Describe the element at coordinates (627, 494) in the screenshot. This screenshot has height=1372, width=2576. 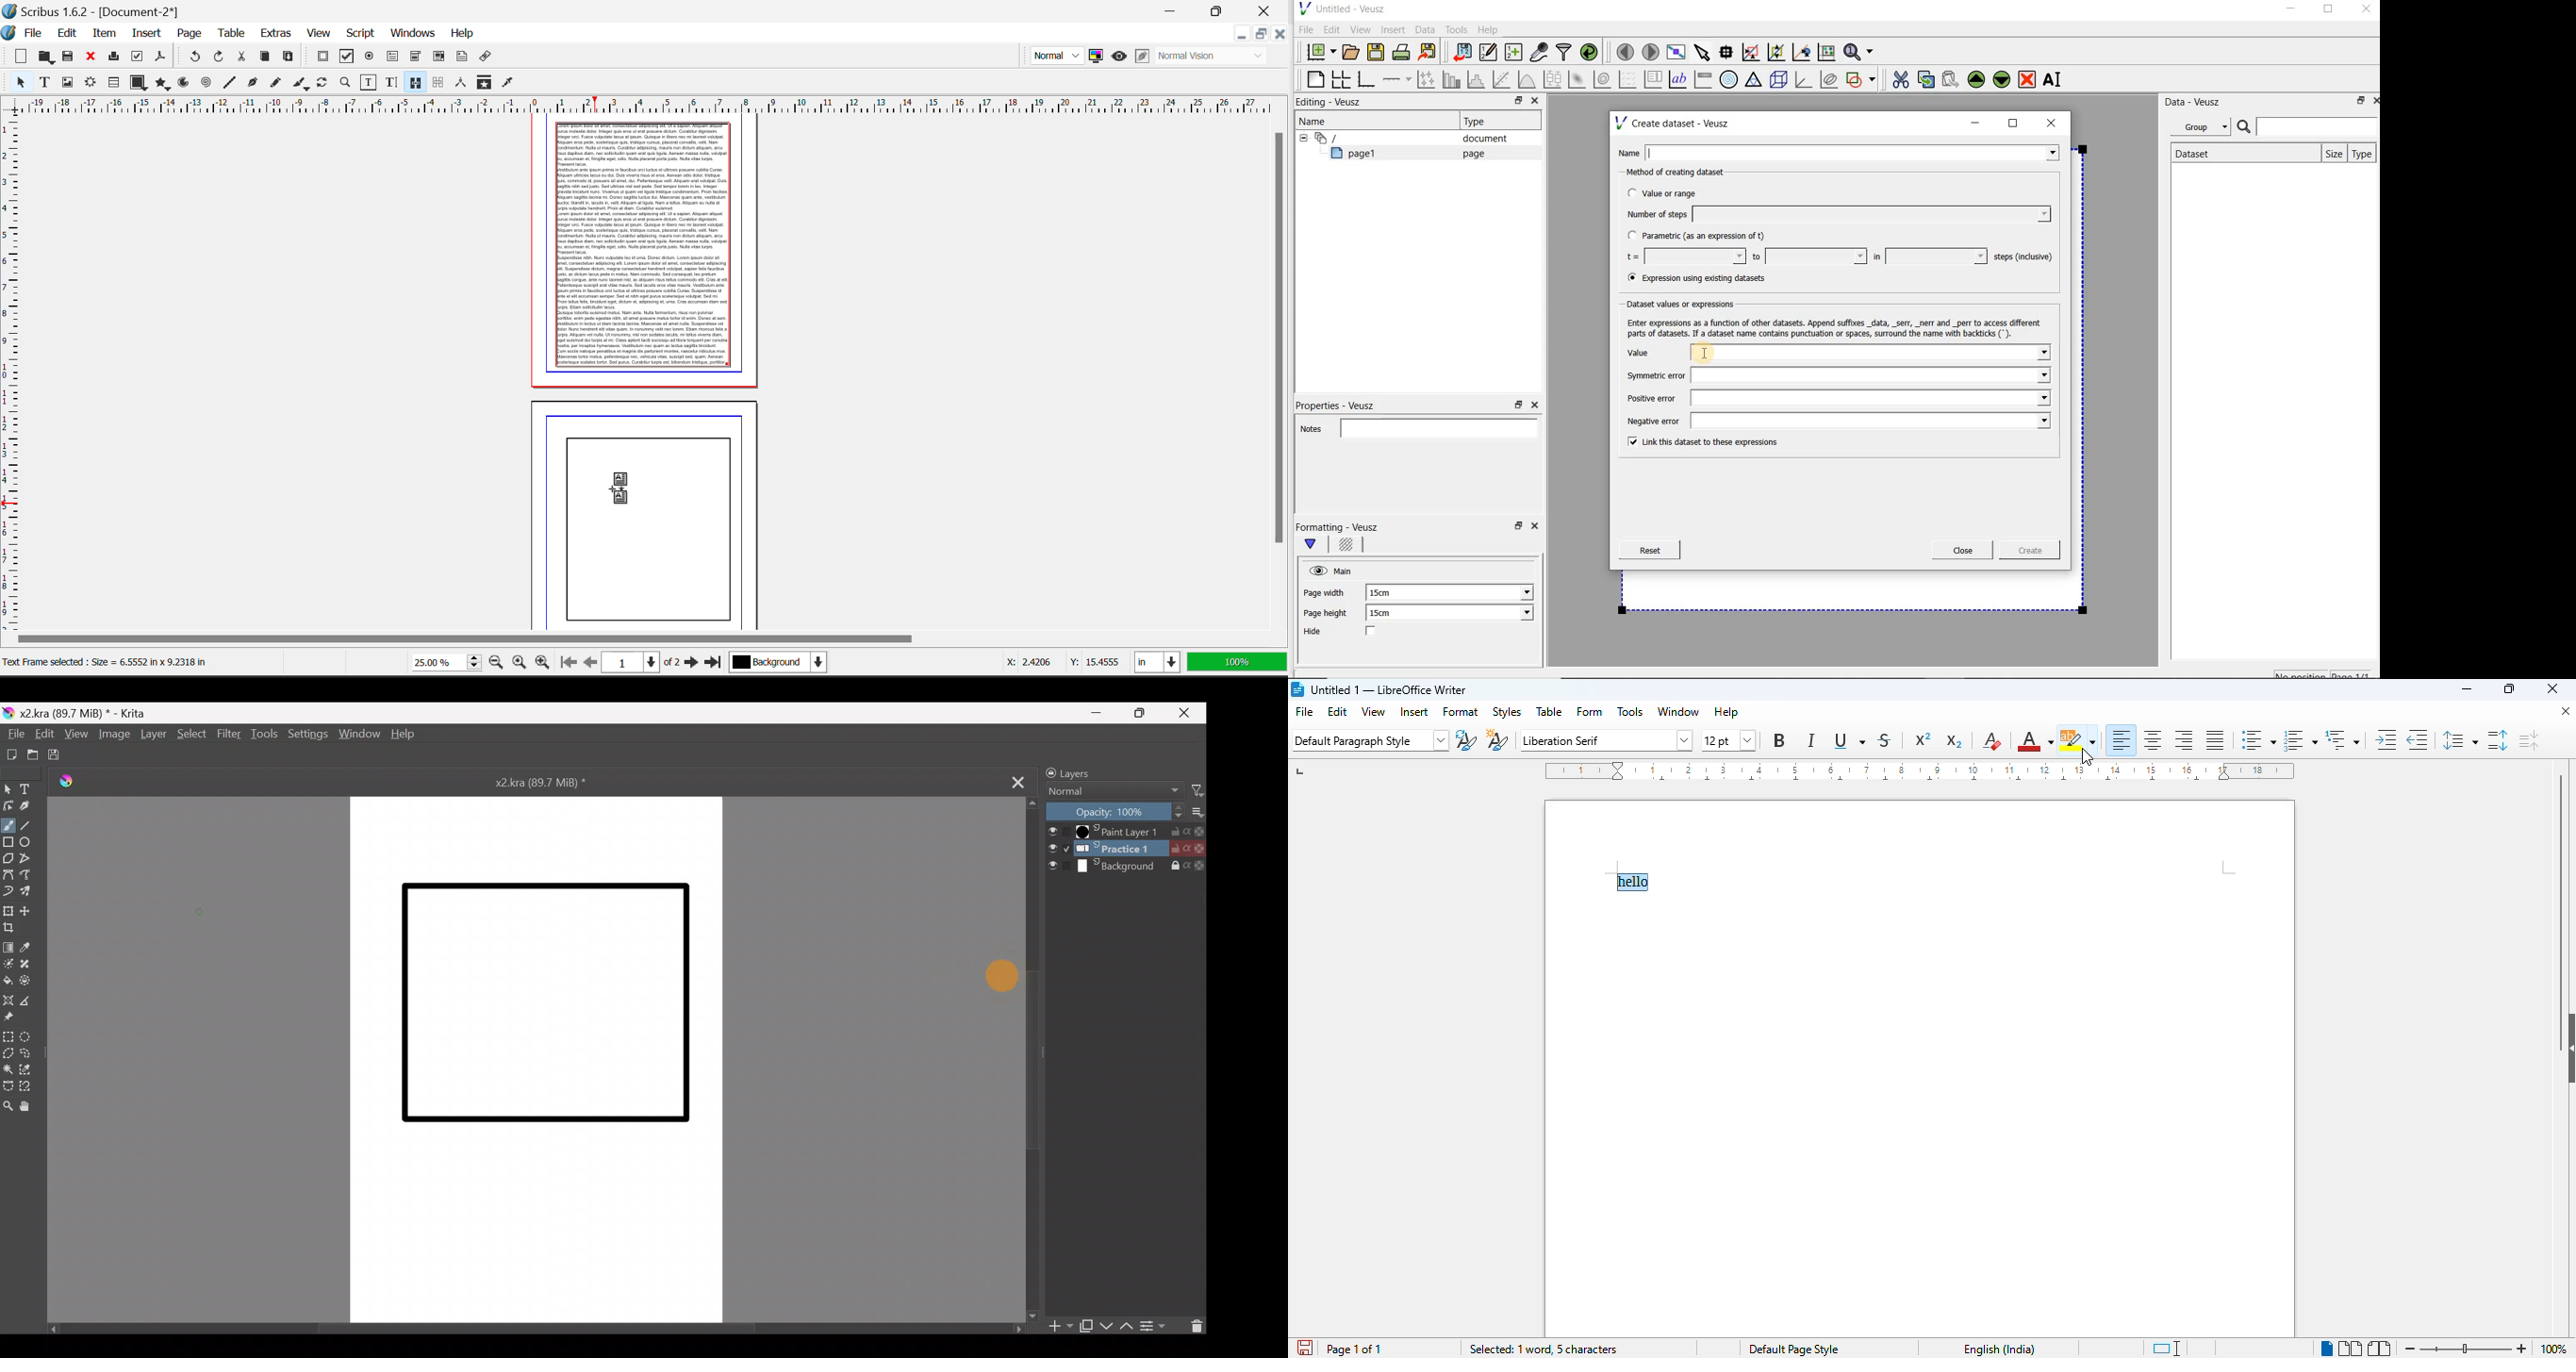
I see `Cursor on Page 2 Text Frame` at that location.